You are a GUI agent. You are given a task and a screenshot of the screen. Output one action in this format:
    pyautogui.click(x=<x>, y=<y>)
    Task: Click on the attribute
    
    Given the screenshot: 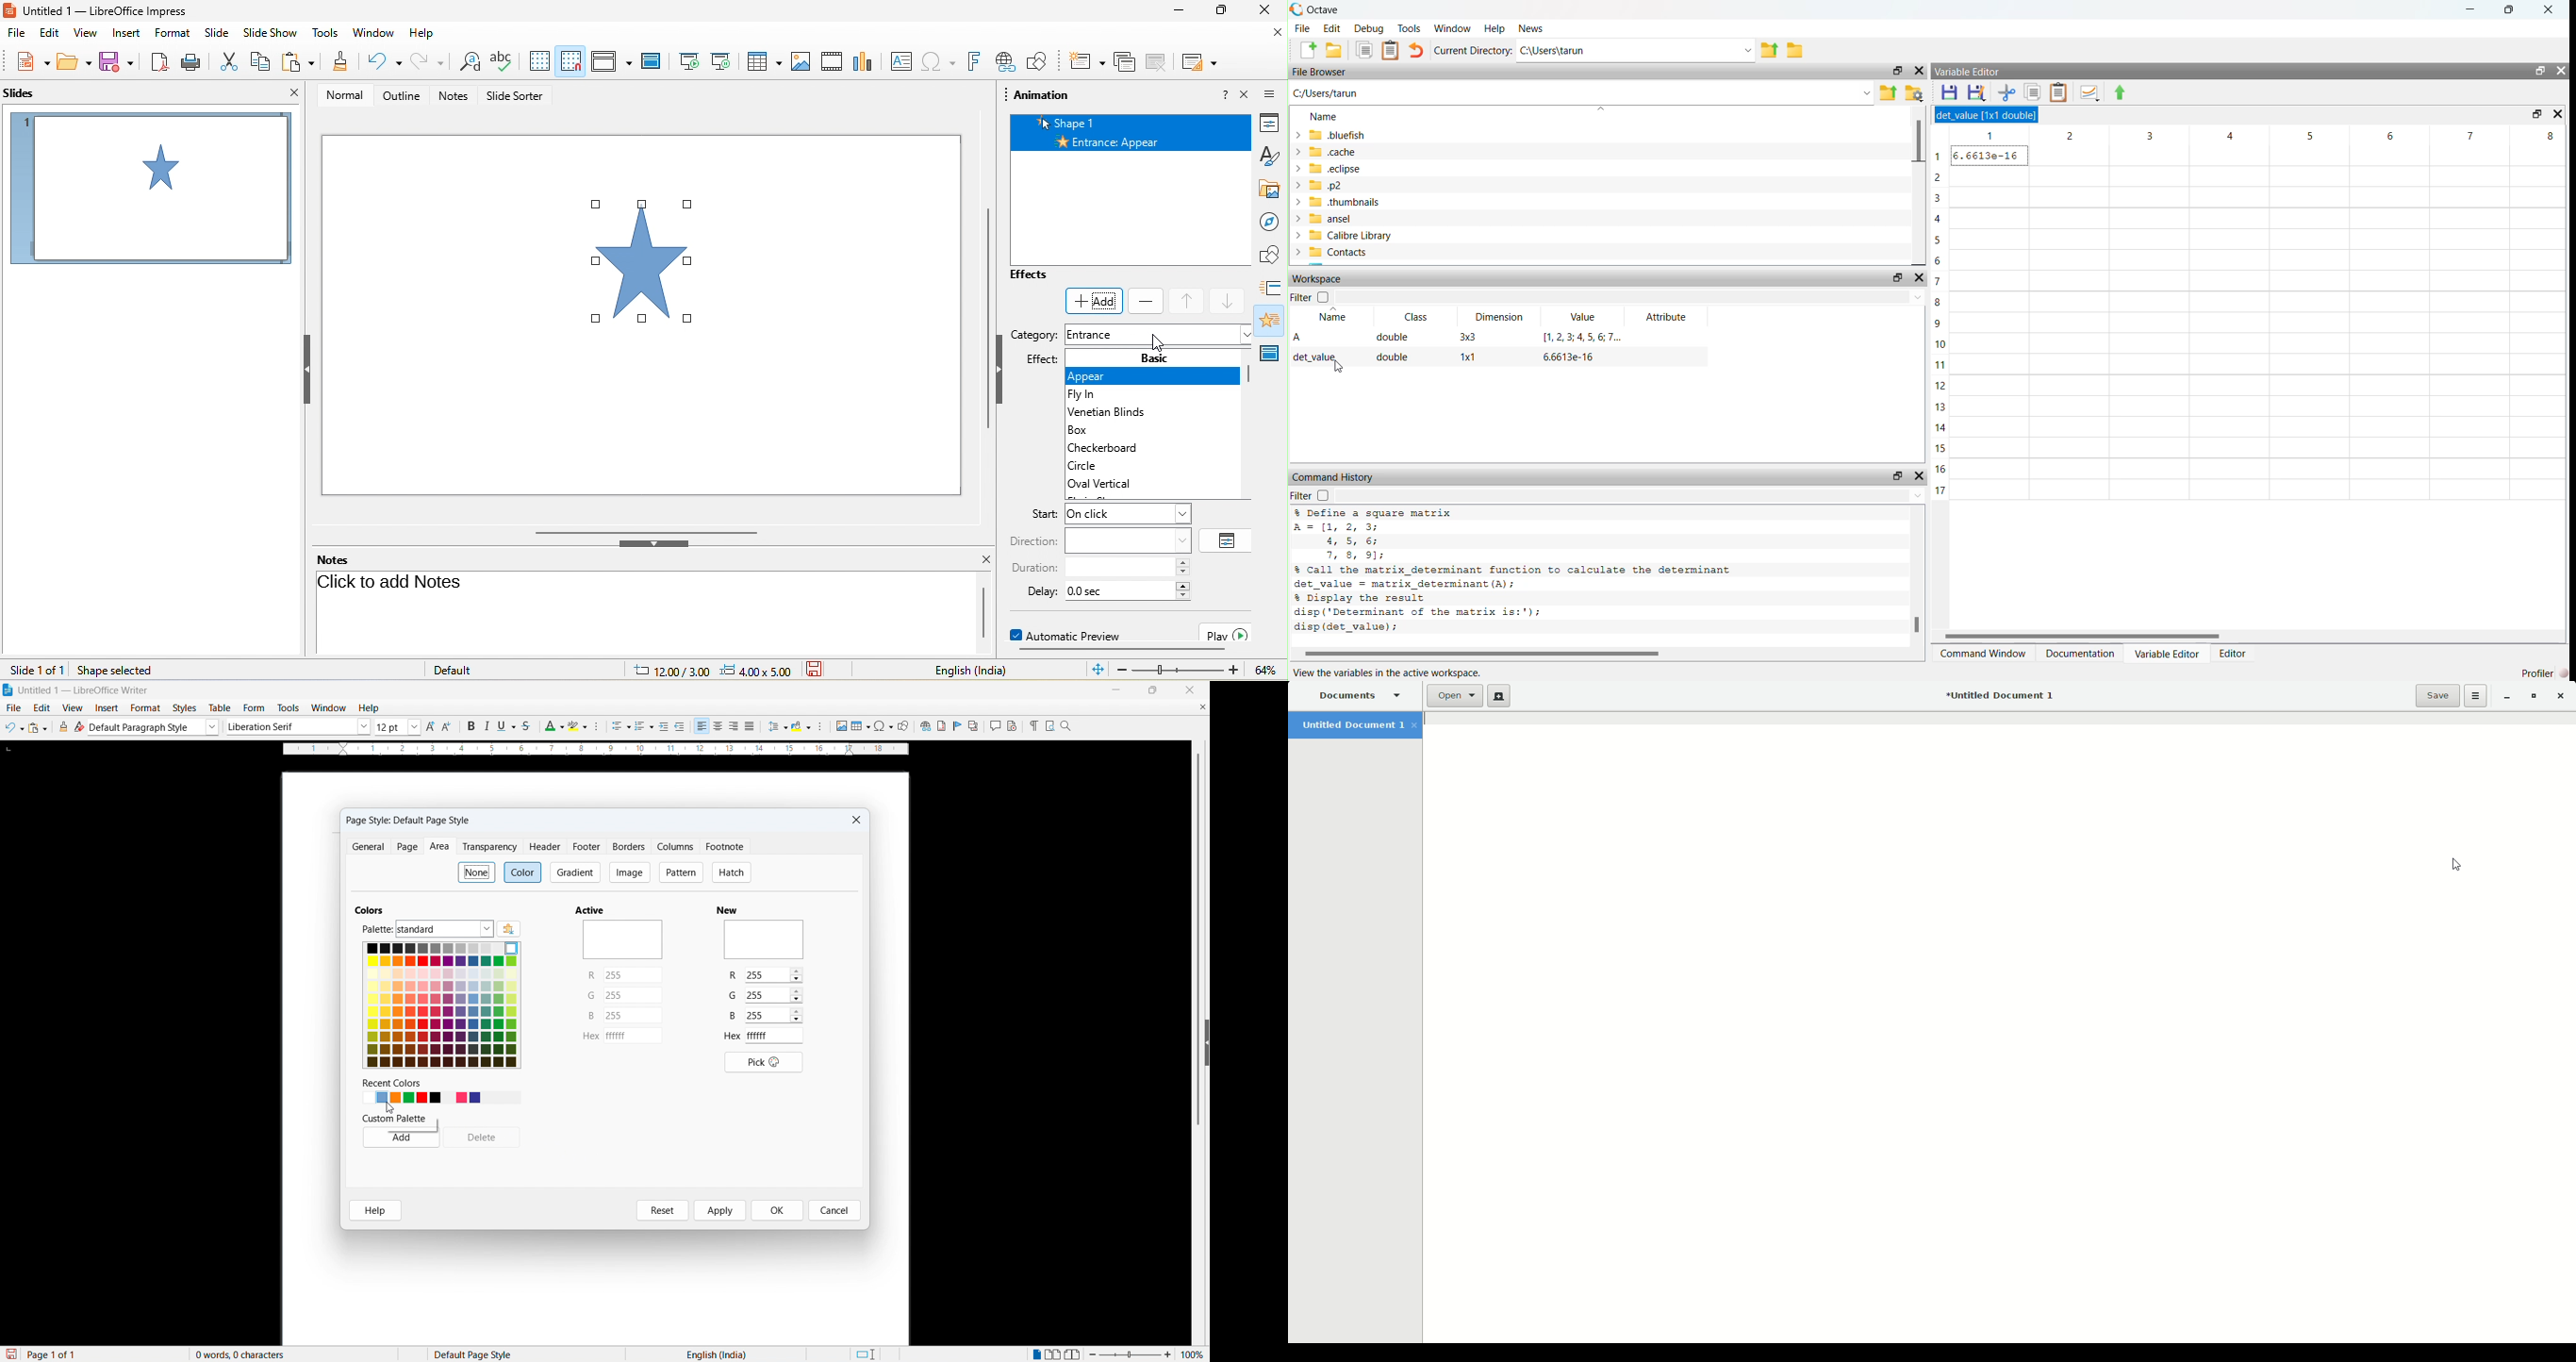 What is the action you would take?
    pyautogui.click(x=1666, y=316)
    